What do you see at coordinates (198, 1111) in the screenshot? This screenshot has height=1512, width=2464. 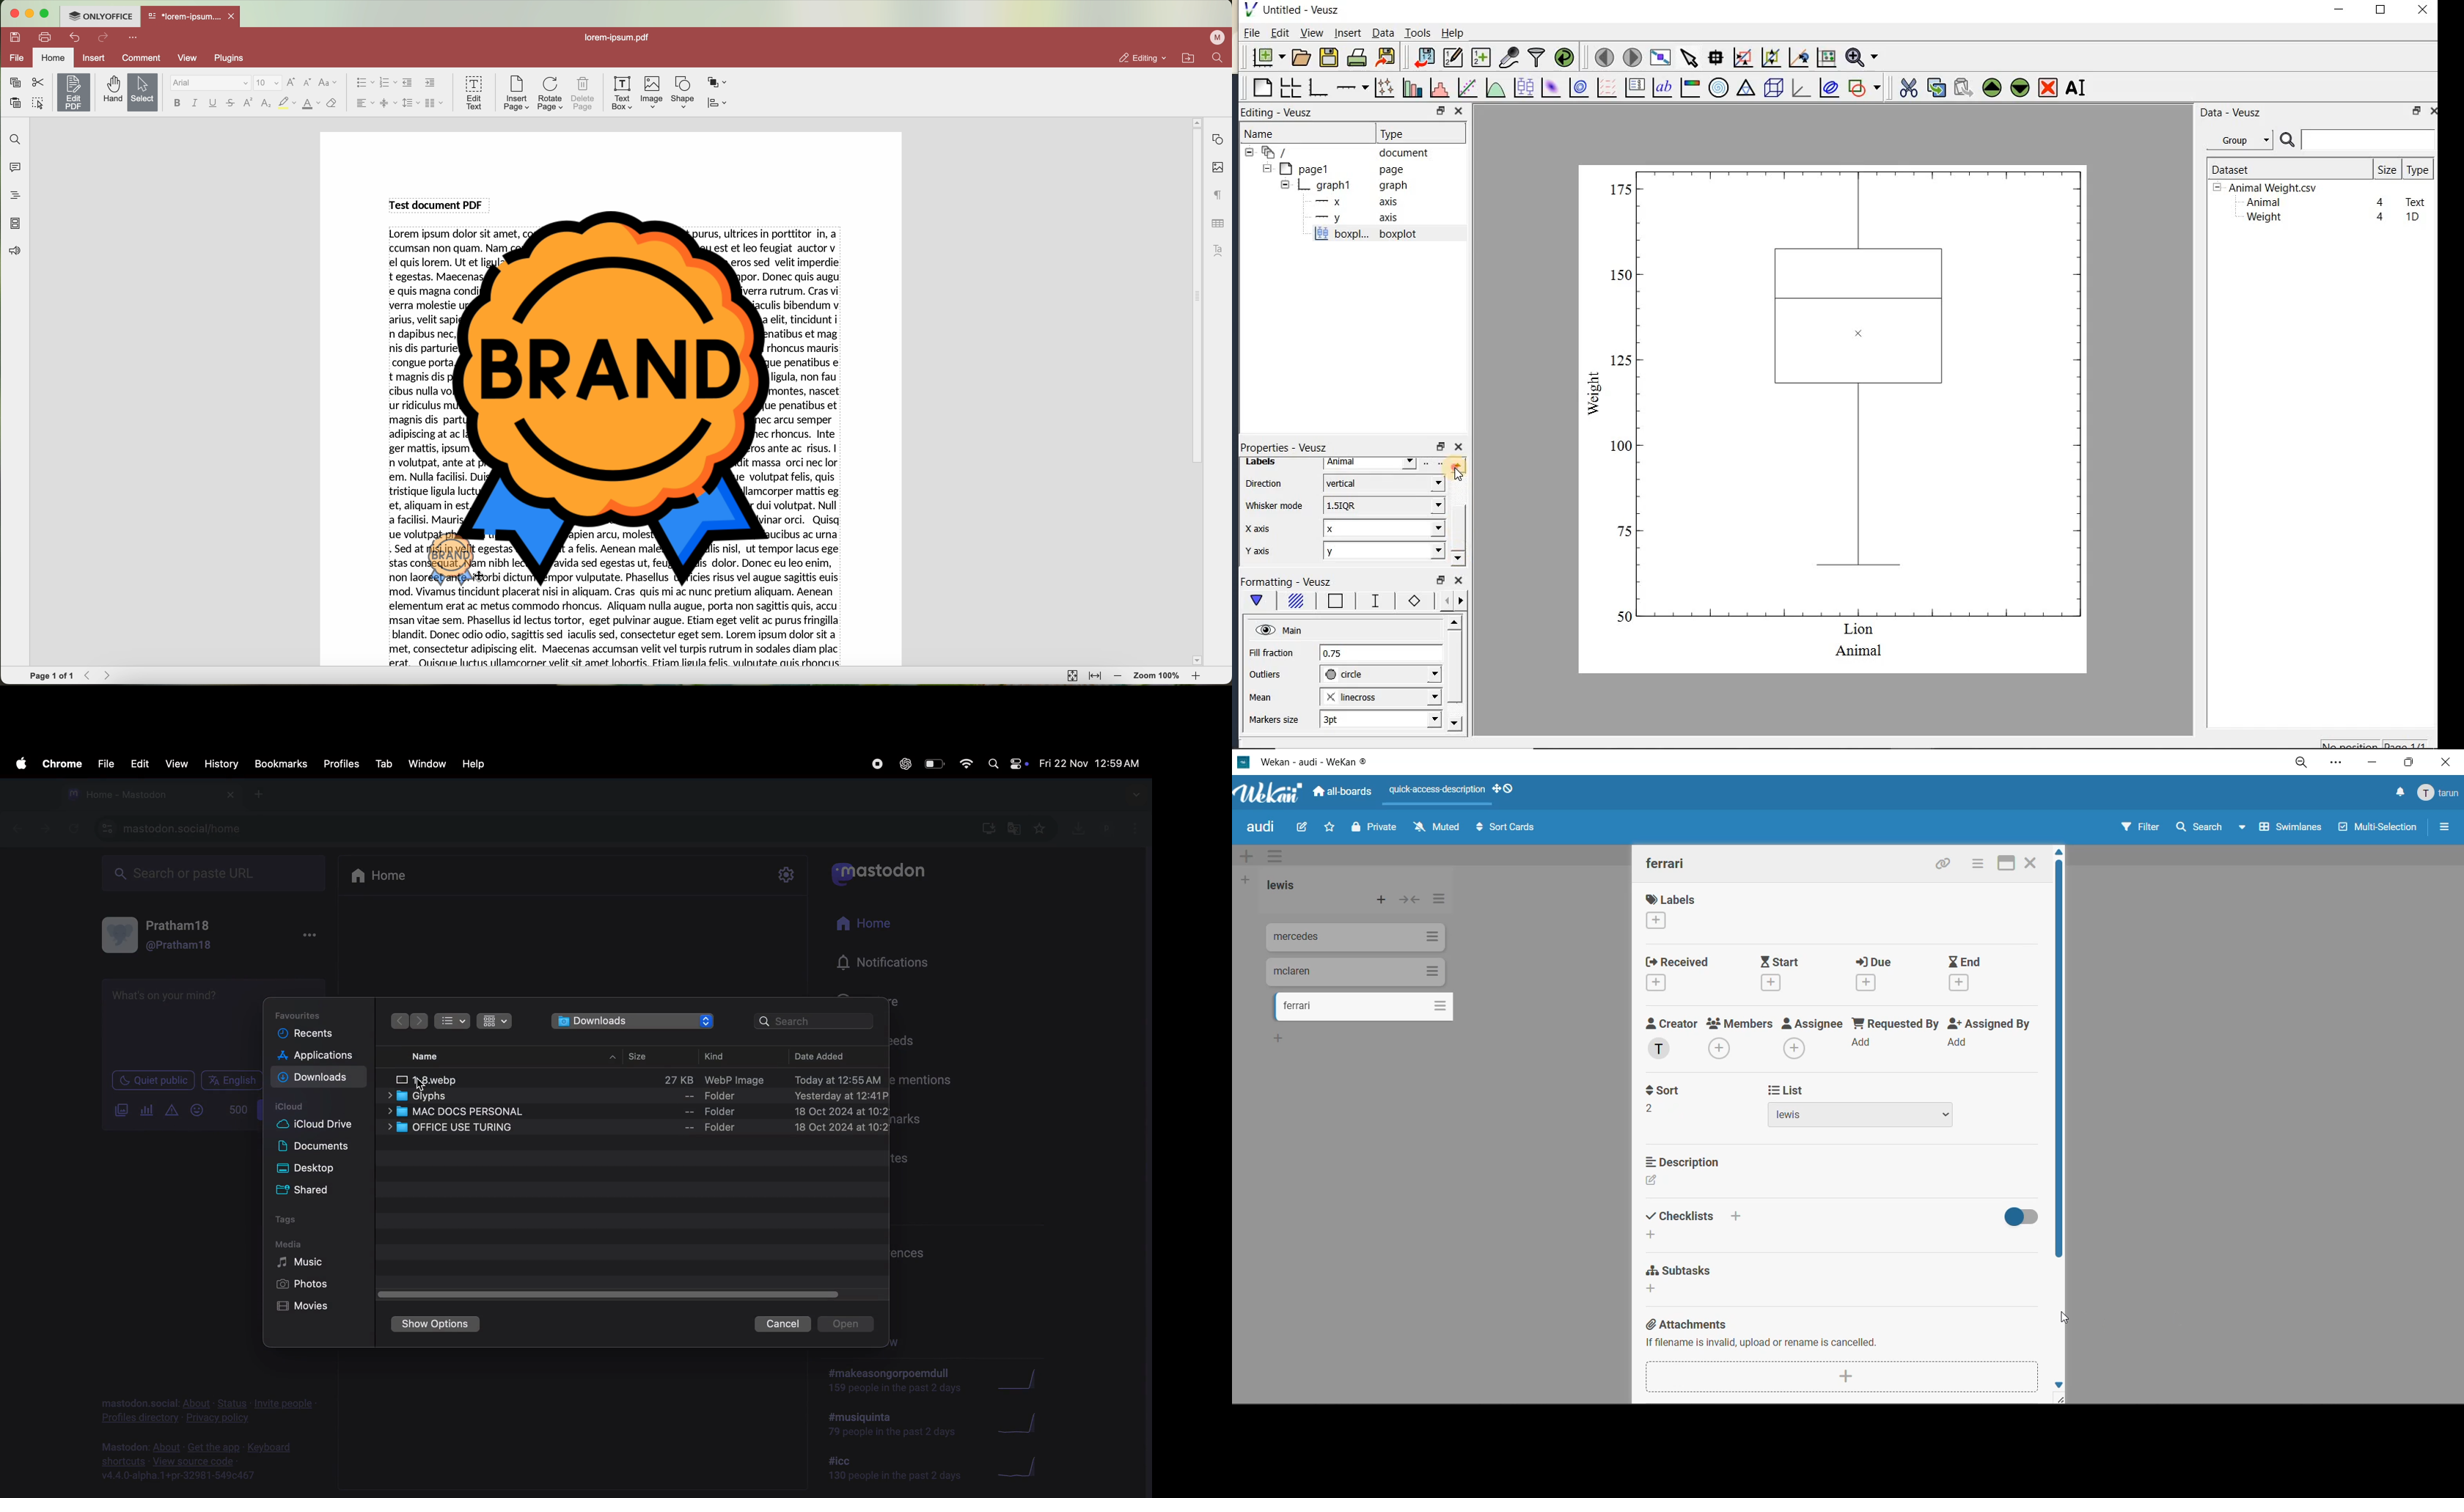 I see `emoji` at bounding box center [198, 1111].